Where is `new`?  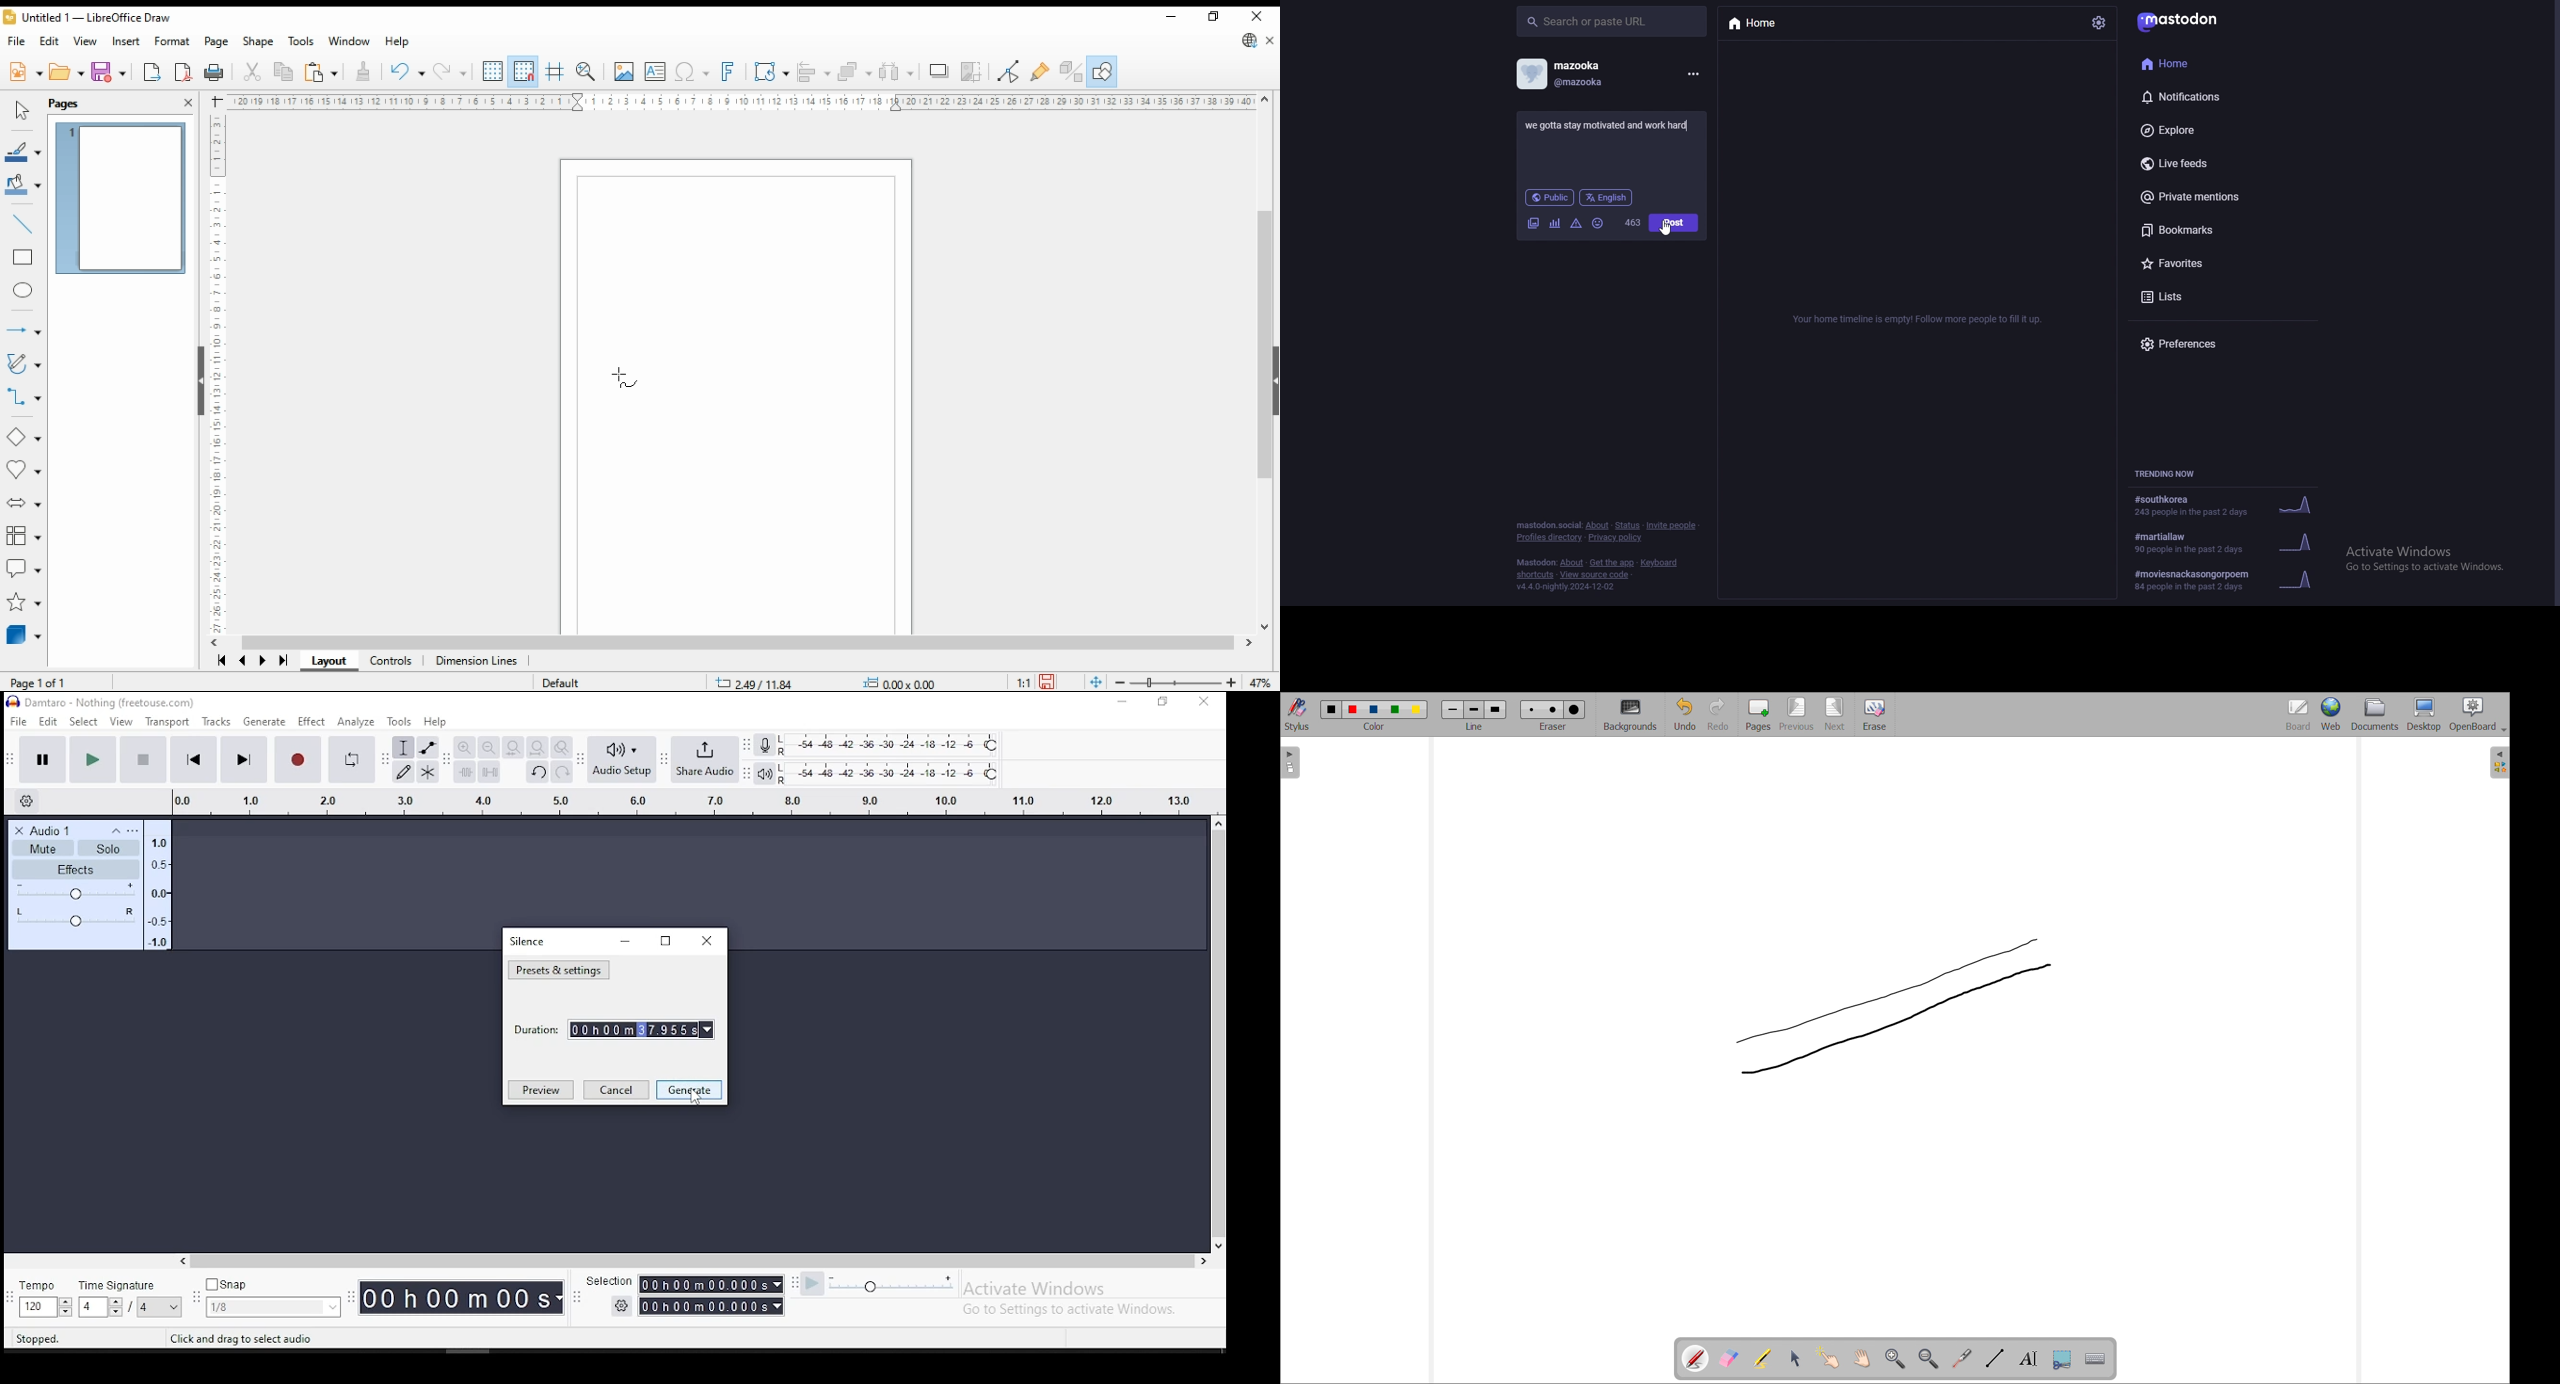 new is located at coordinates (24, 74).